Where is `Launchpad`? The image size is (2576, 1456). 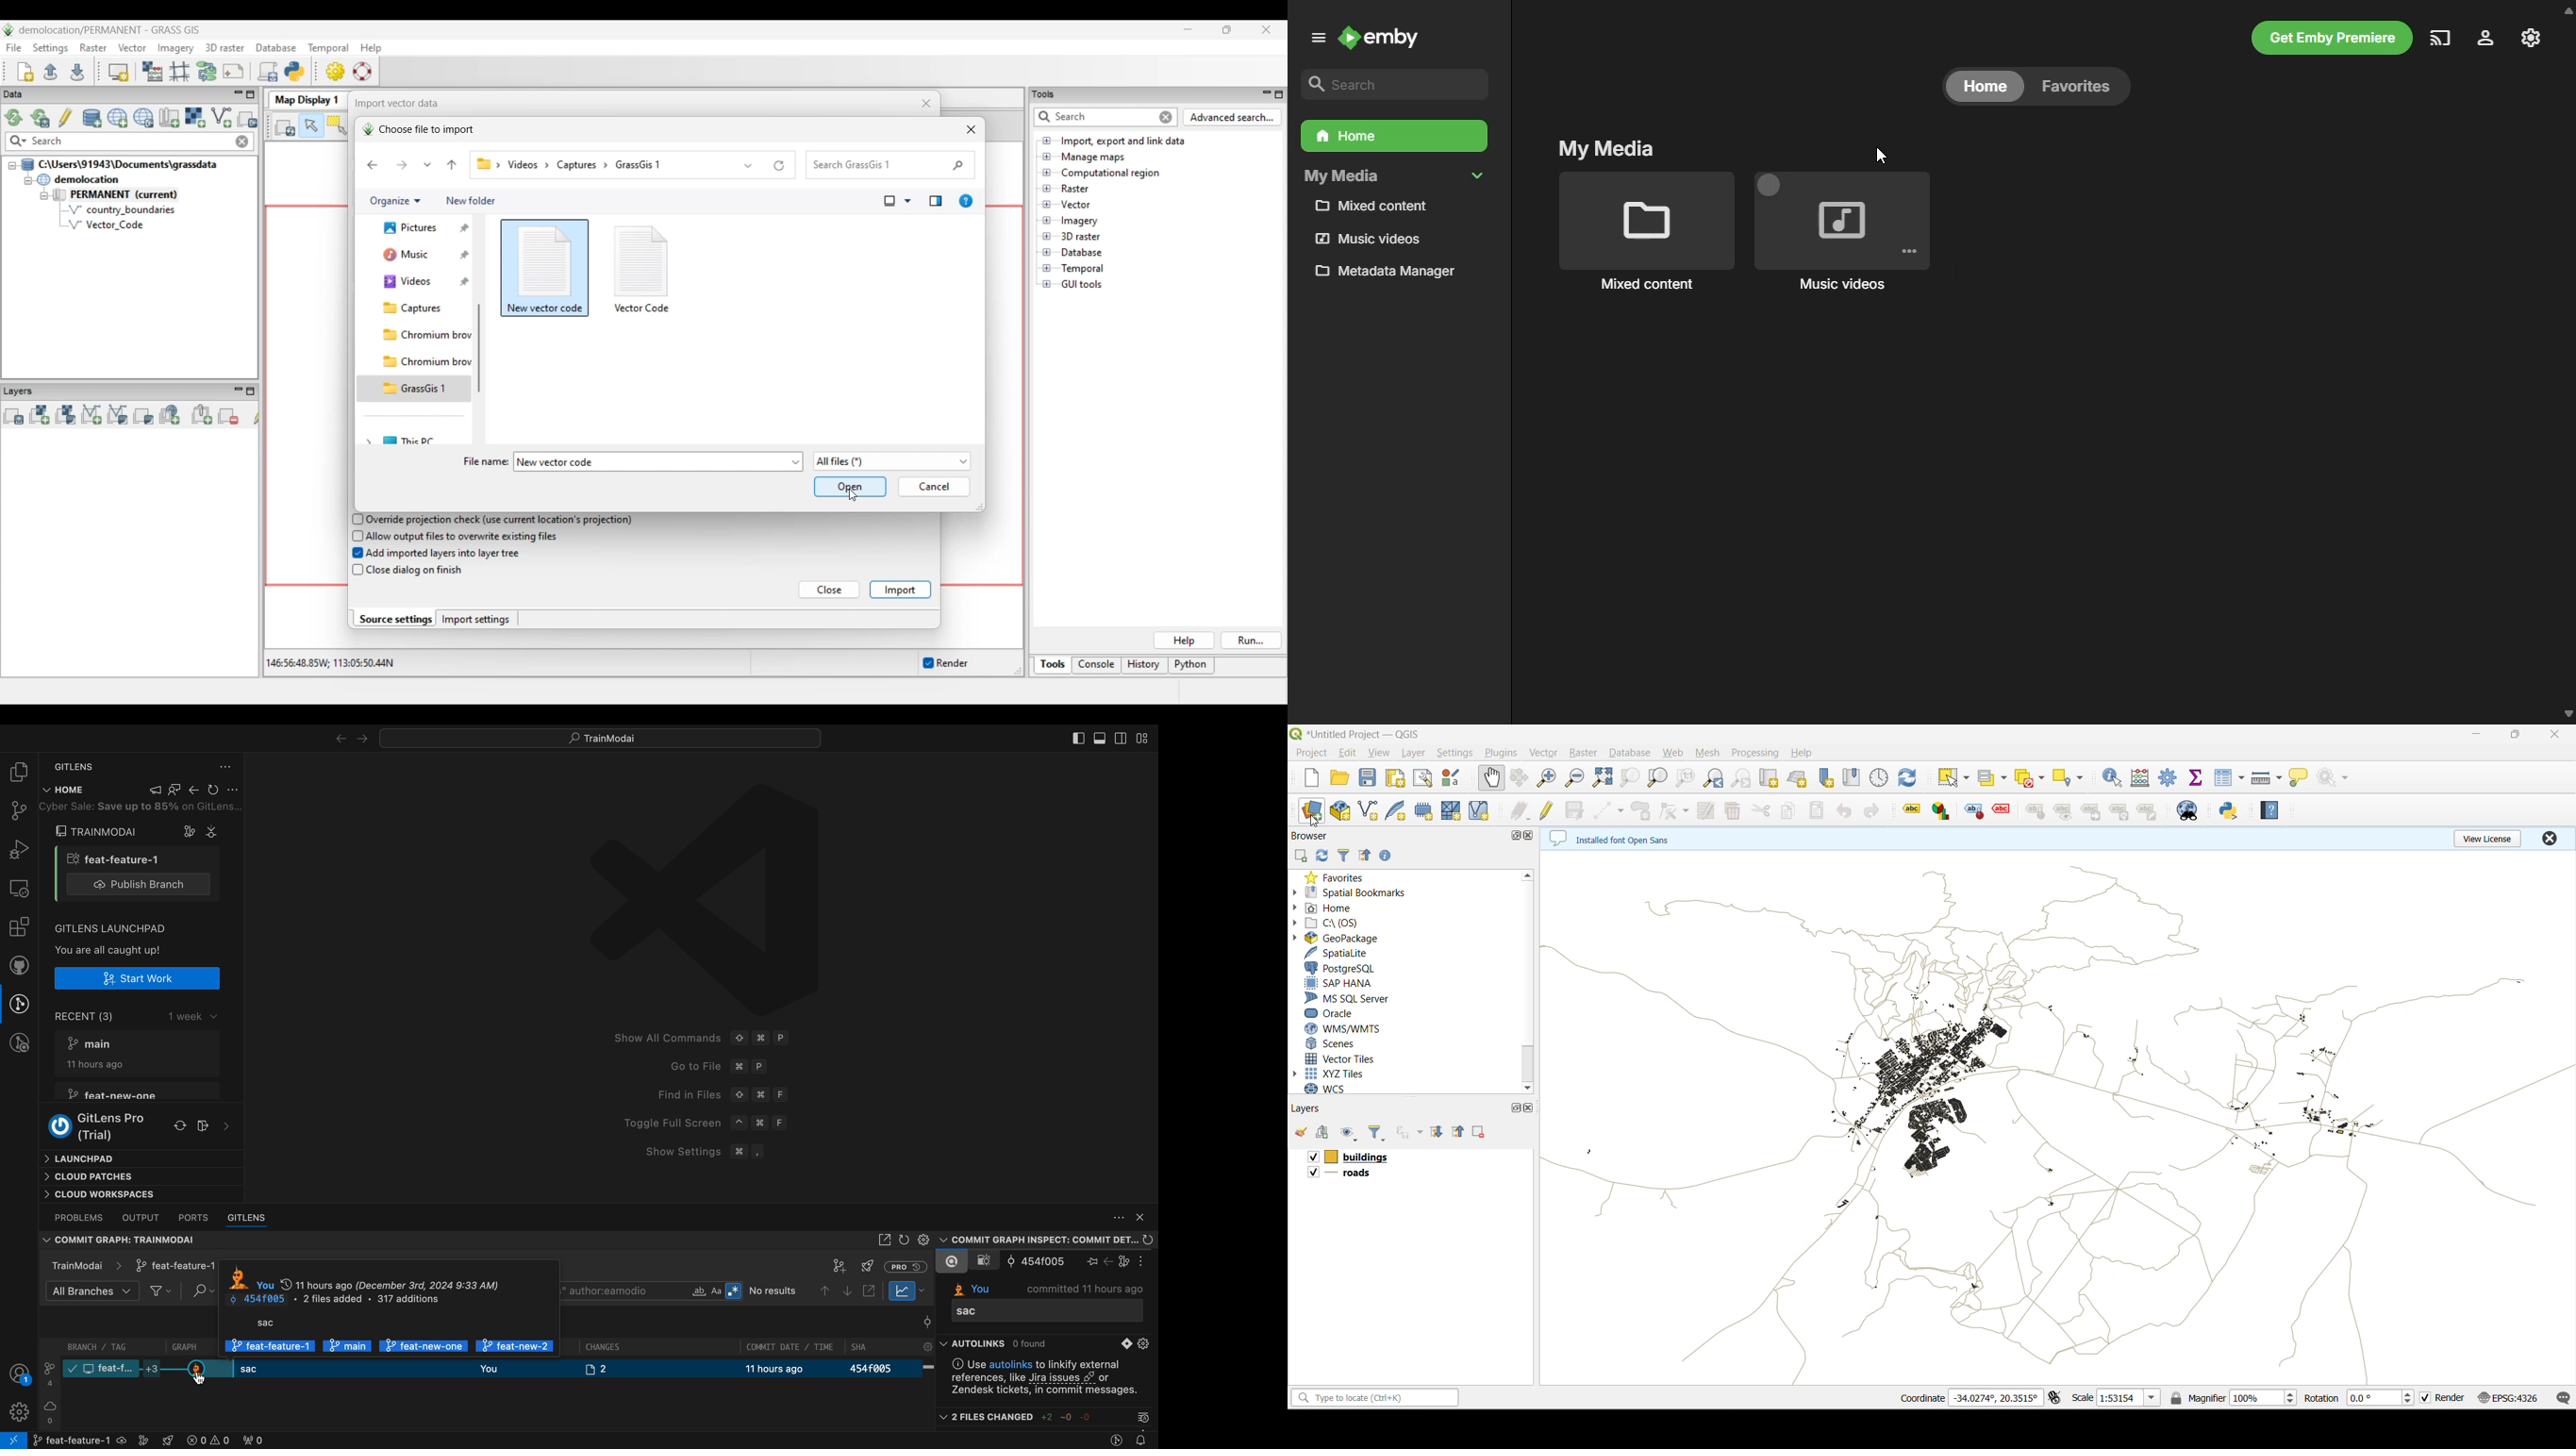
Launchpad is located at coordinates (129, 1158).